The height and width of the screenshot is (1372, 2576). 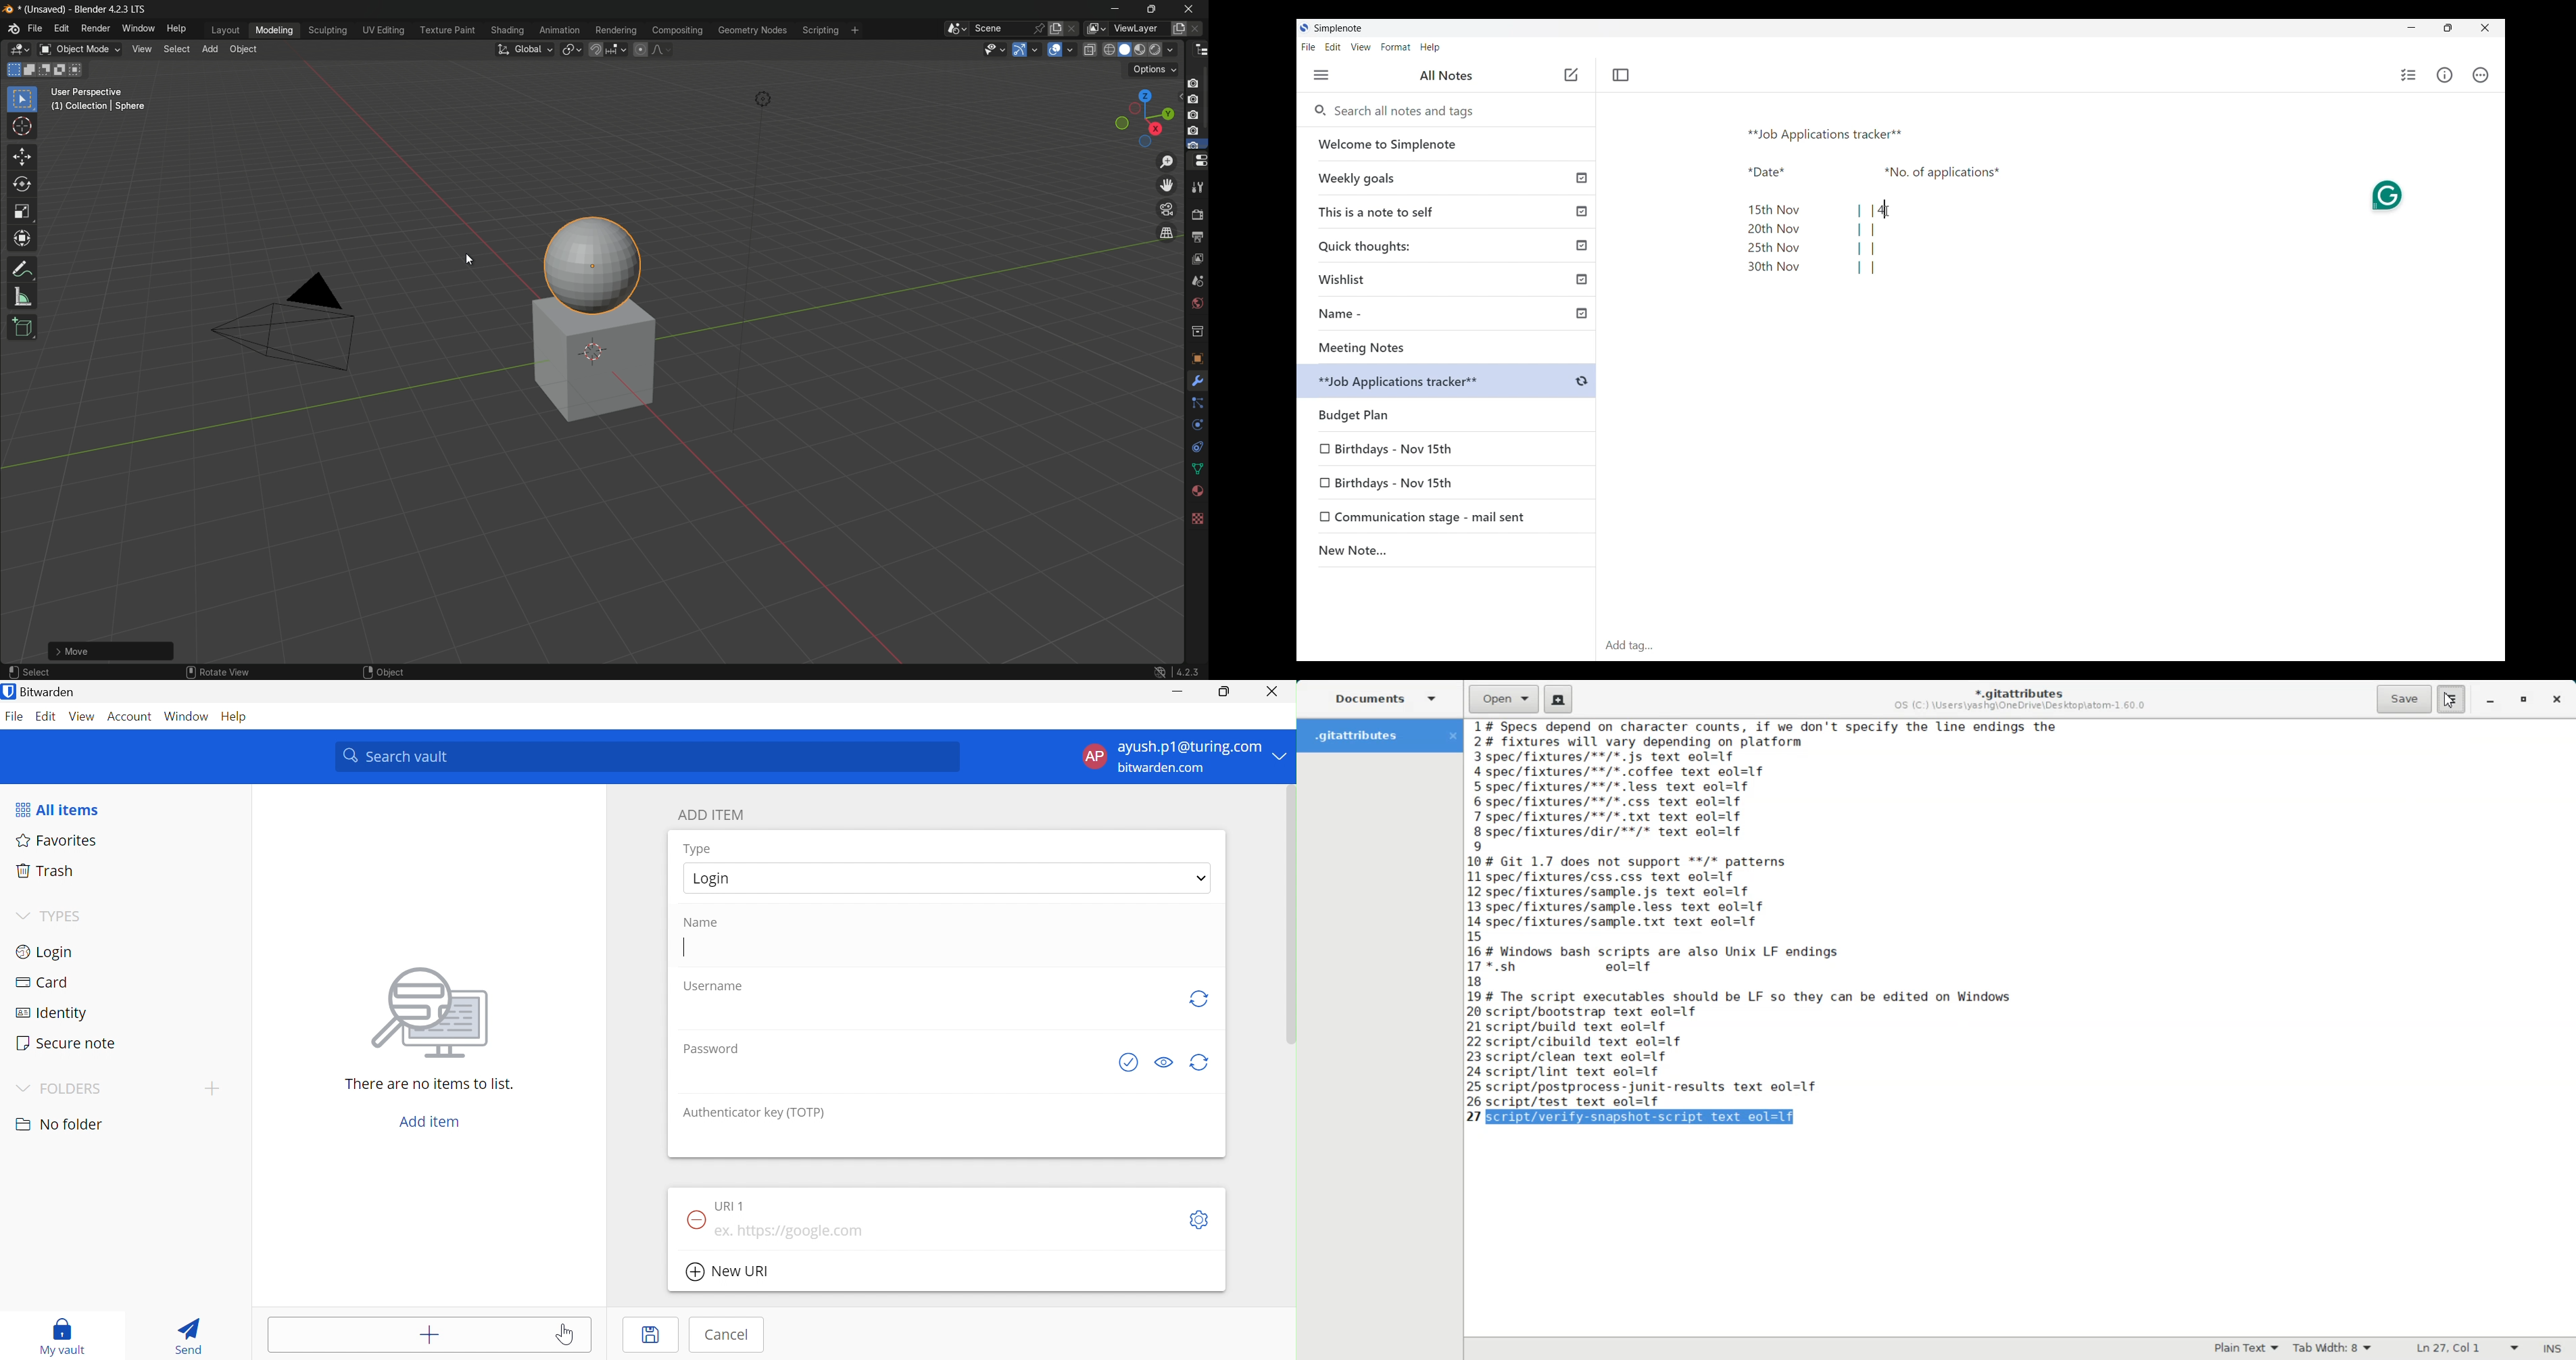 I want to click on select new selection, so click(x=13, y=69).